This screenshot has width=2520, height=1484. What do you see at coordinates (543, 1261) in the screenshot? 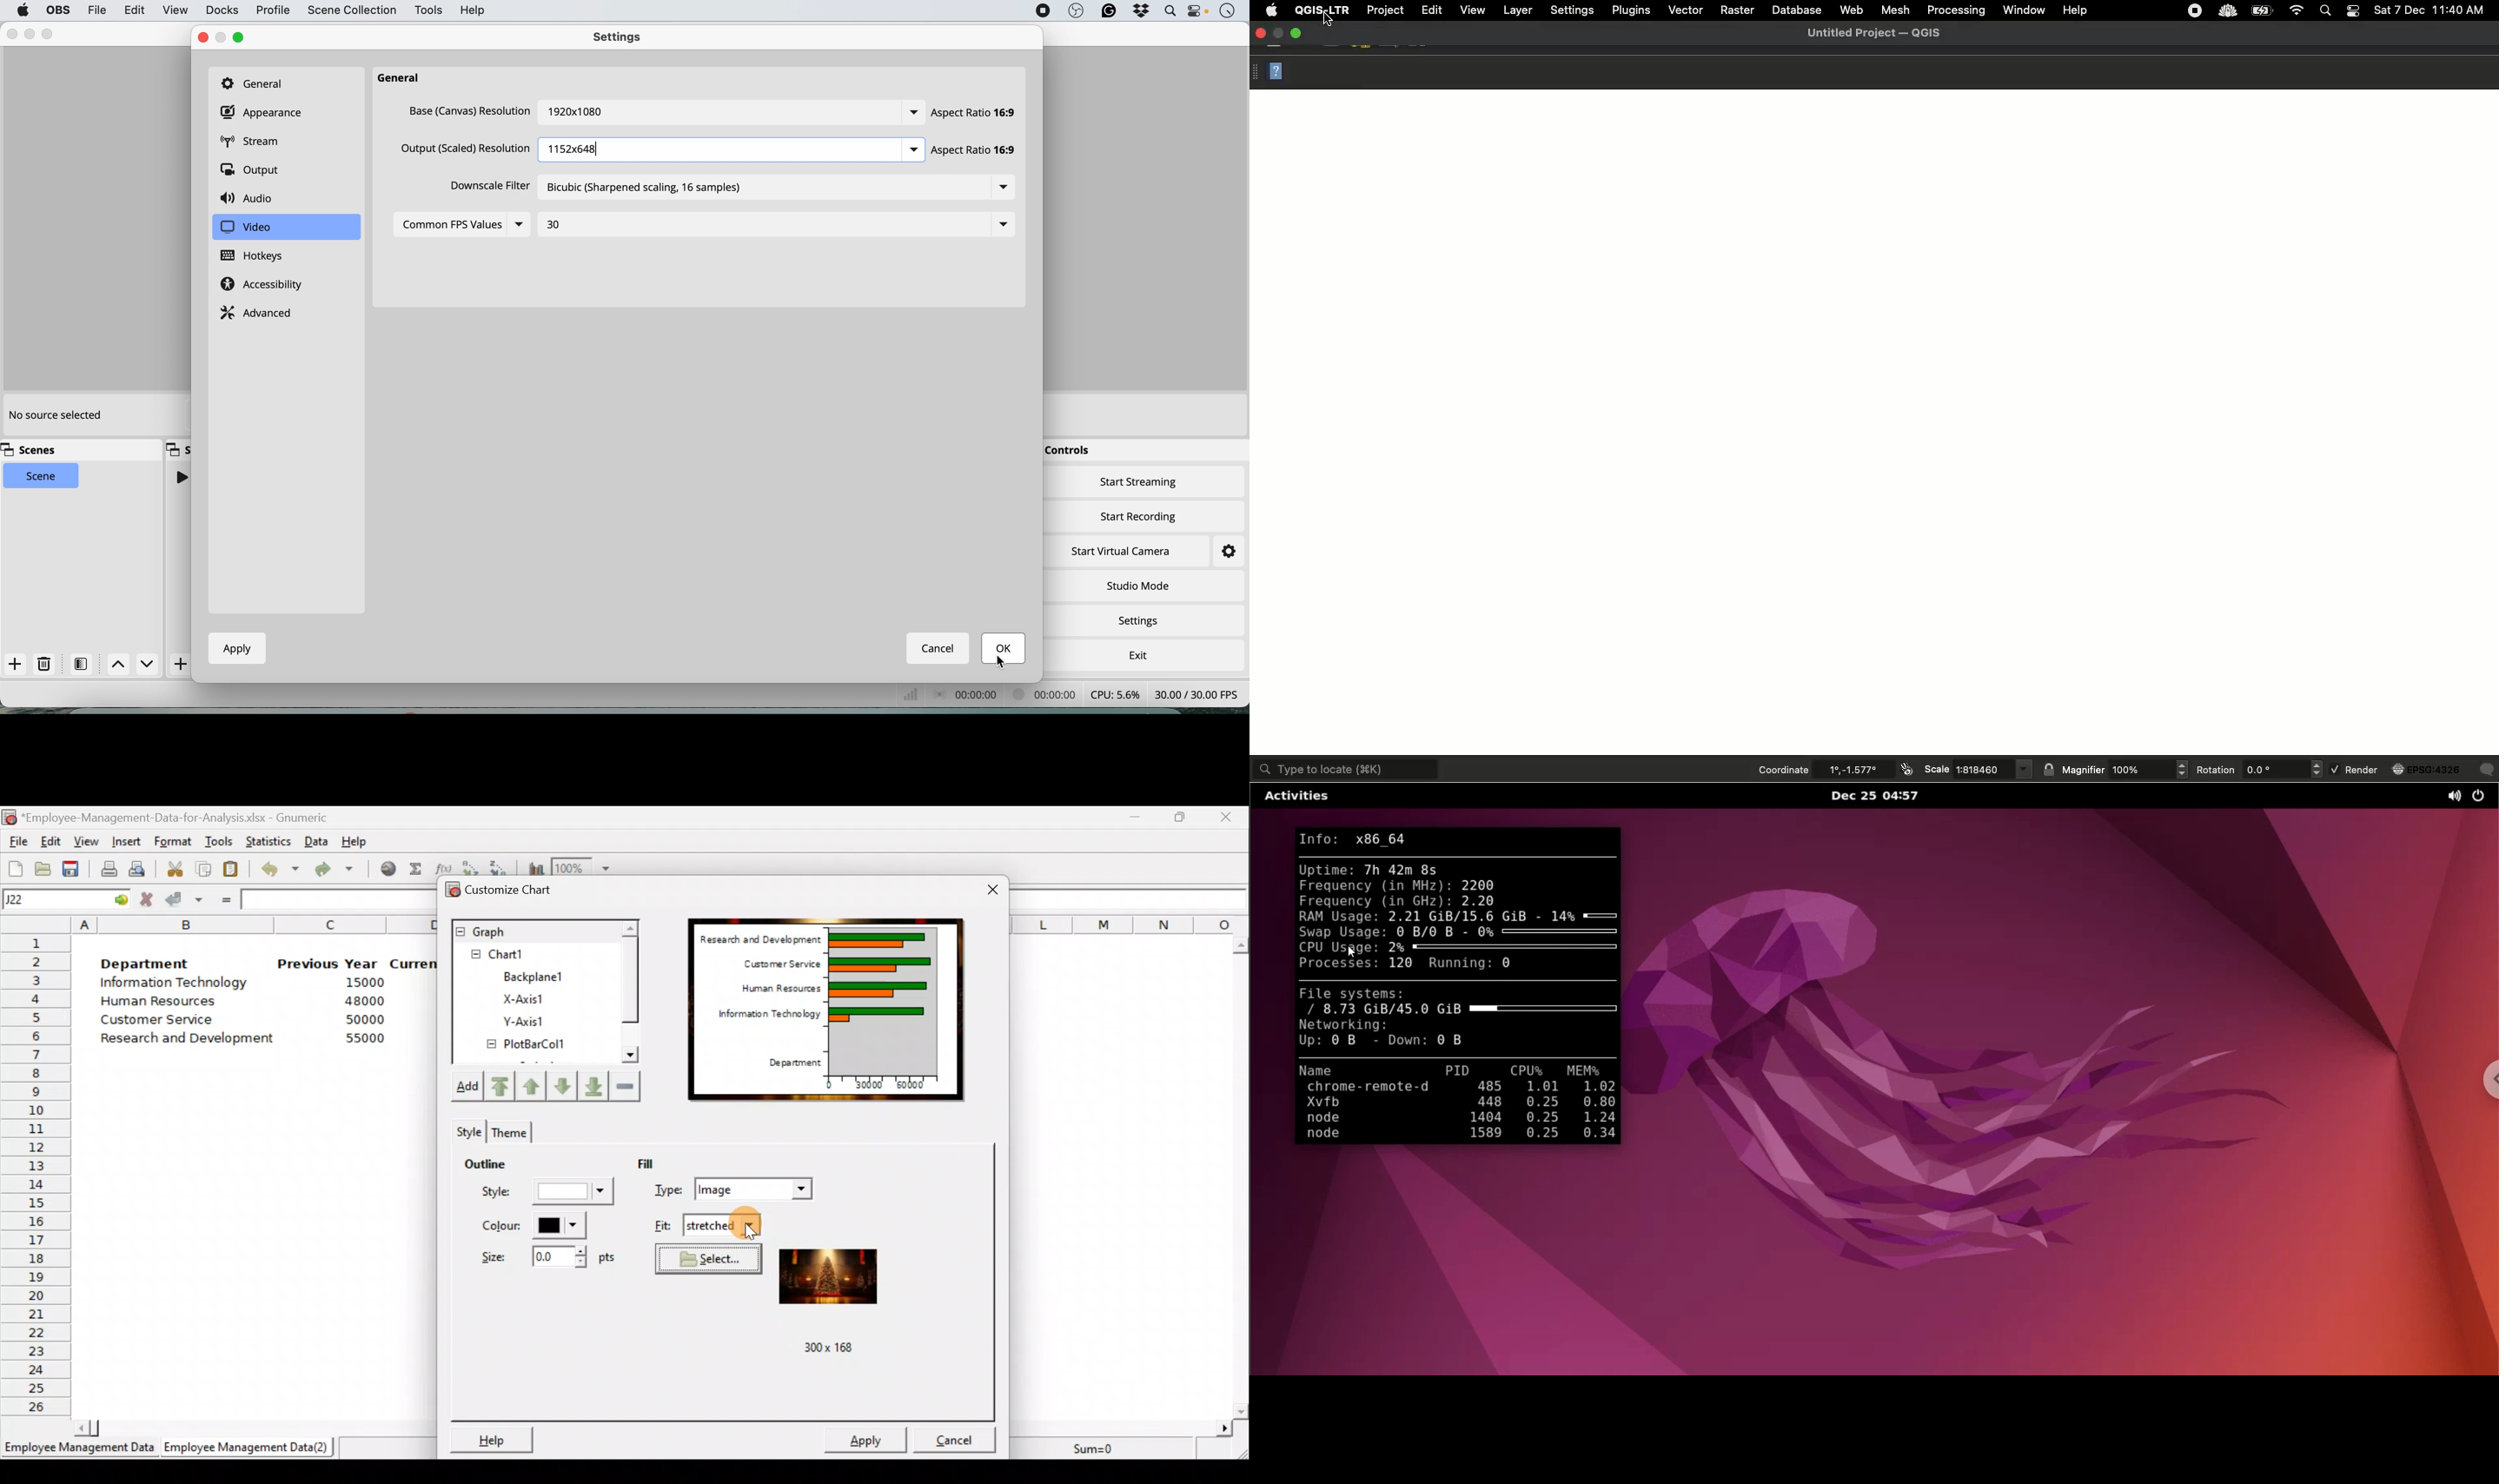
I see `Size` at bounding box center [543, 1261].